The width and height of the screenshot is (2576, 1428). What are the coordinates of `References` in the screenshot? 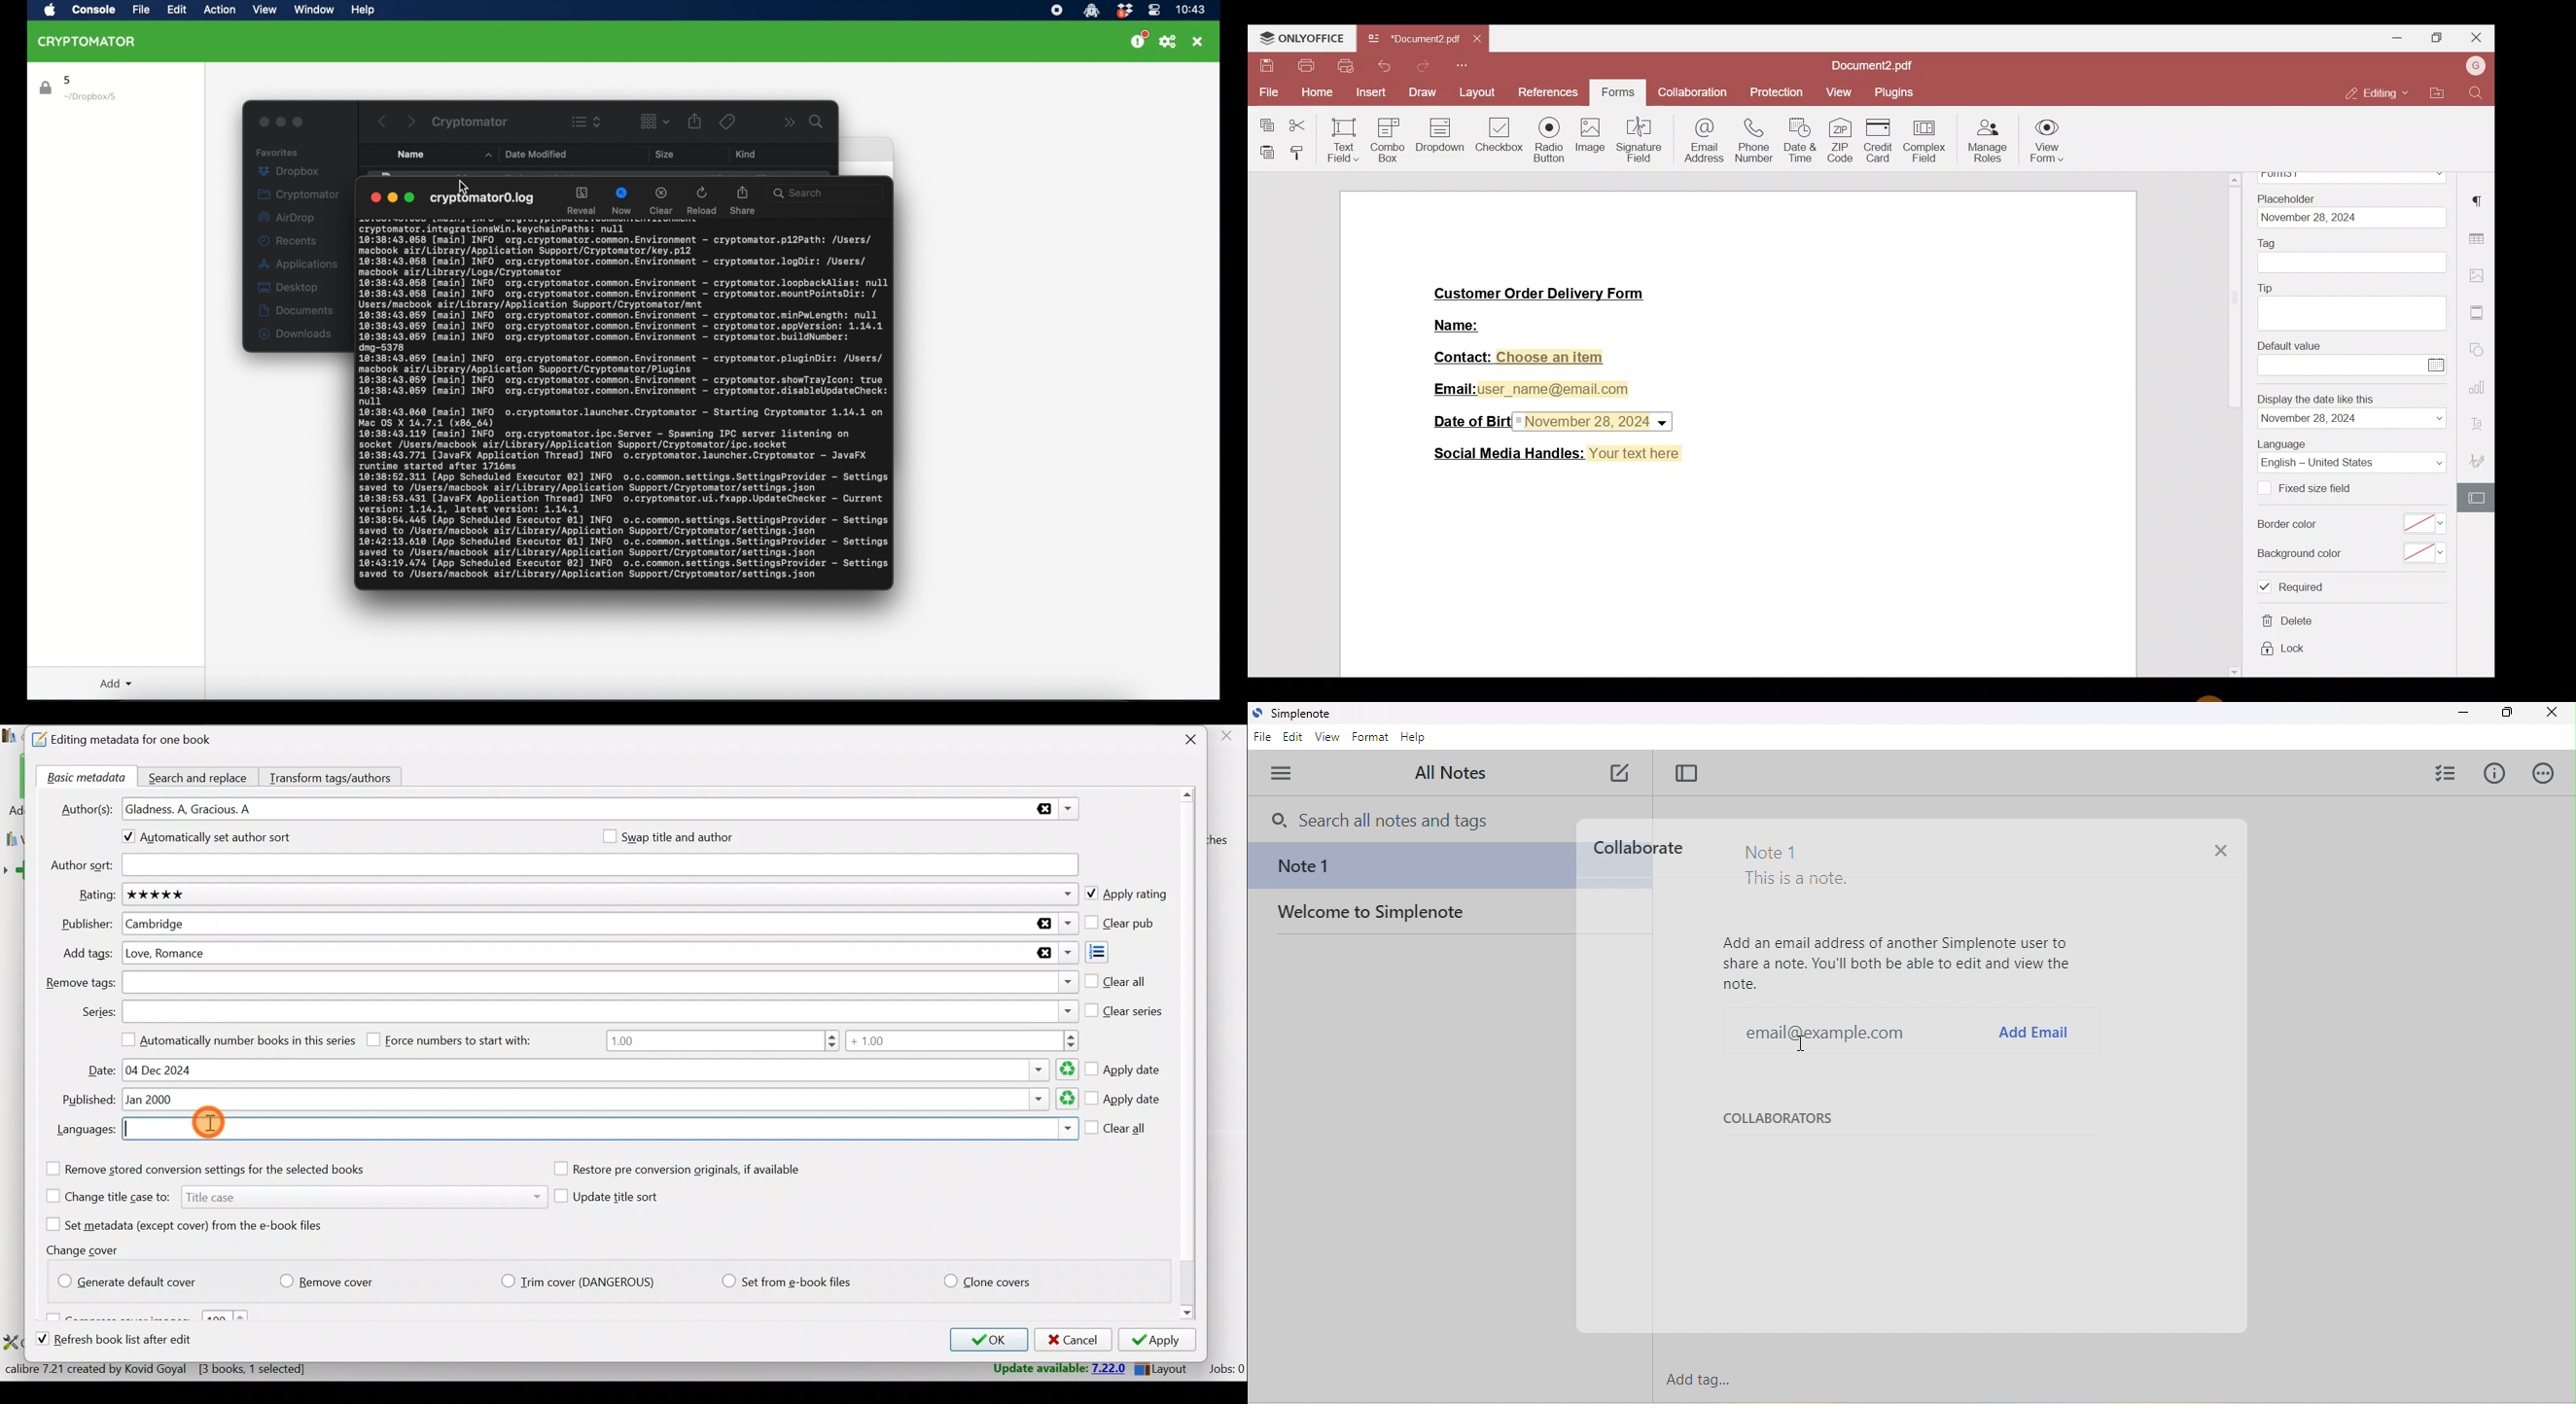 It's located at (1551, 93).